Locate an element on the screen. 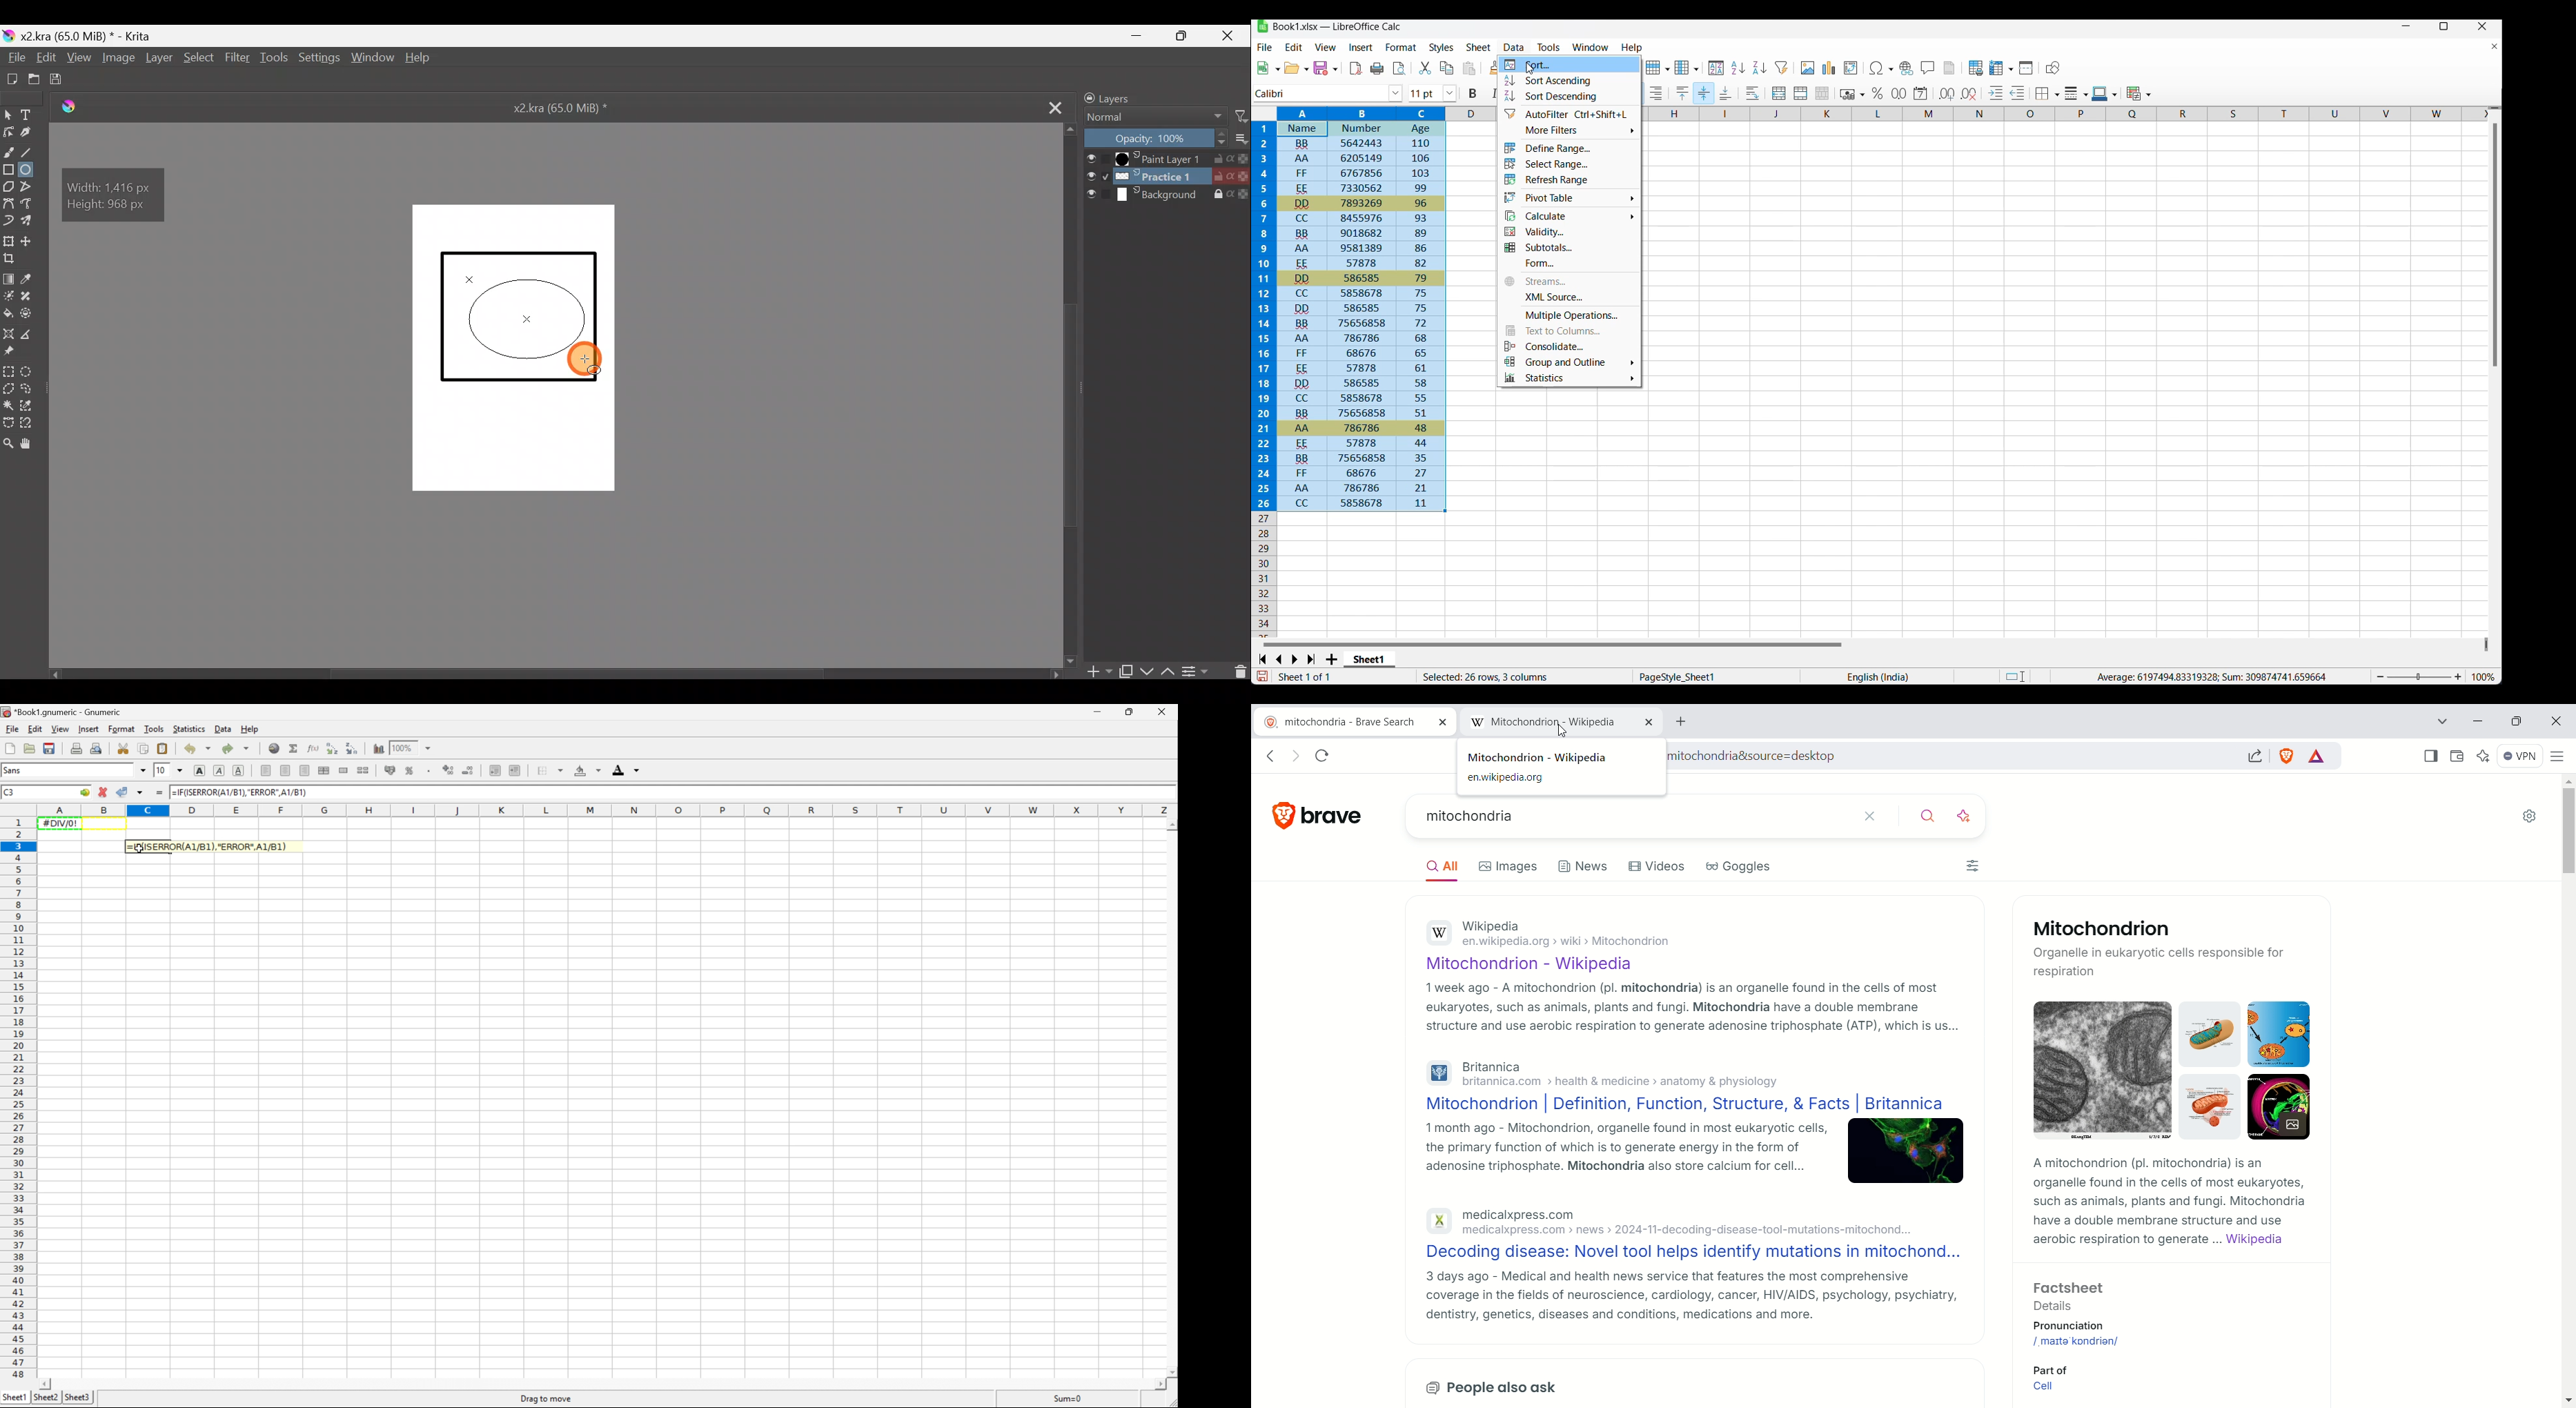  Refresh range is located at coordinates (1568, 179).